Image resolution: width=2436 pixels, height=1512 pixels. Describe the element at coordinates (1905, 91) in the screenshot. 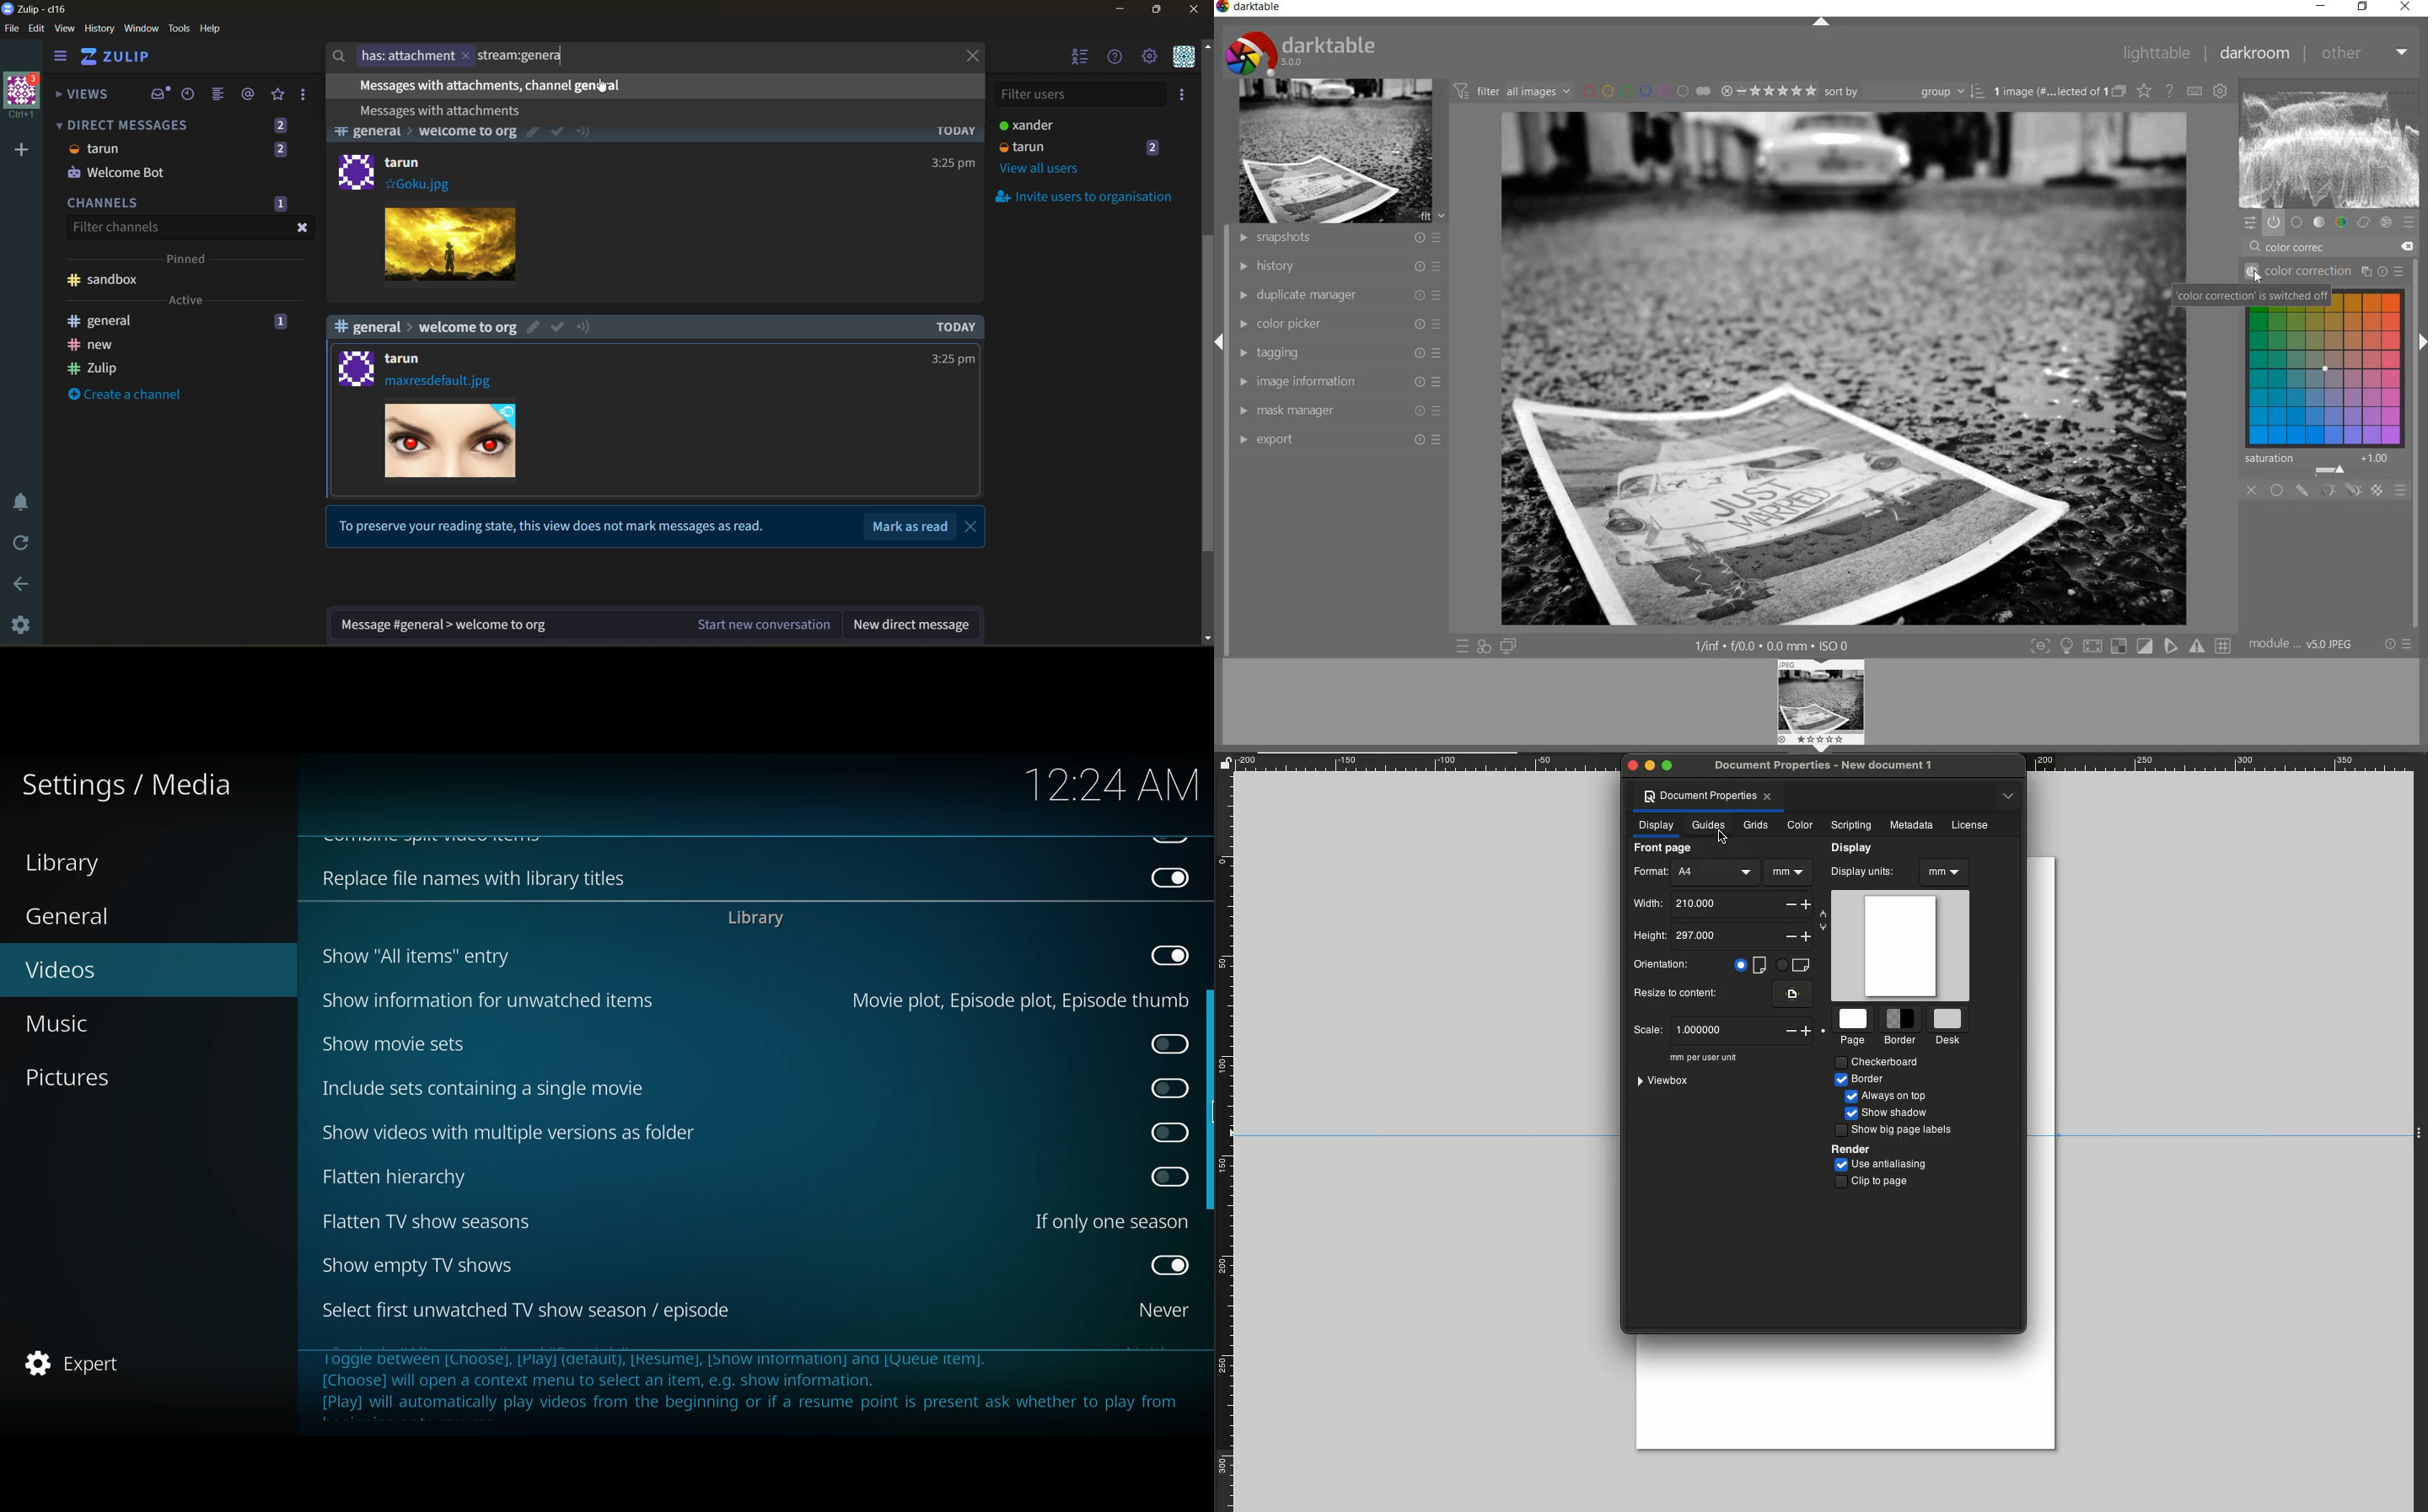

I see `sort` at that location.